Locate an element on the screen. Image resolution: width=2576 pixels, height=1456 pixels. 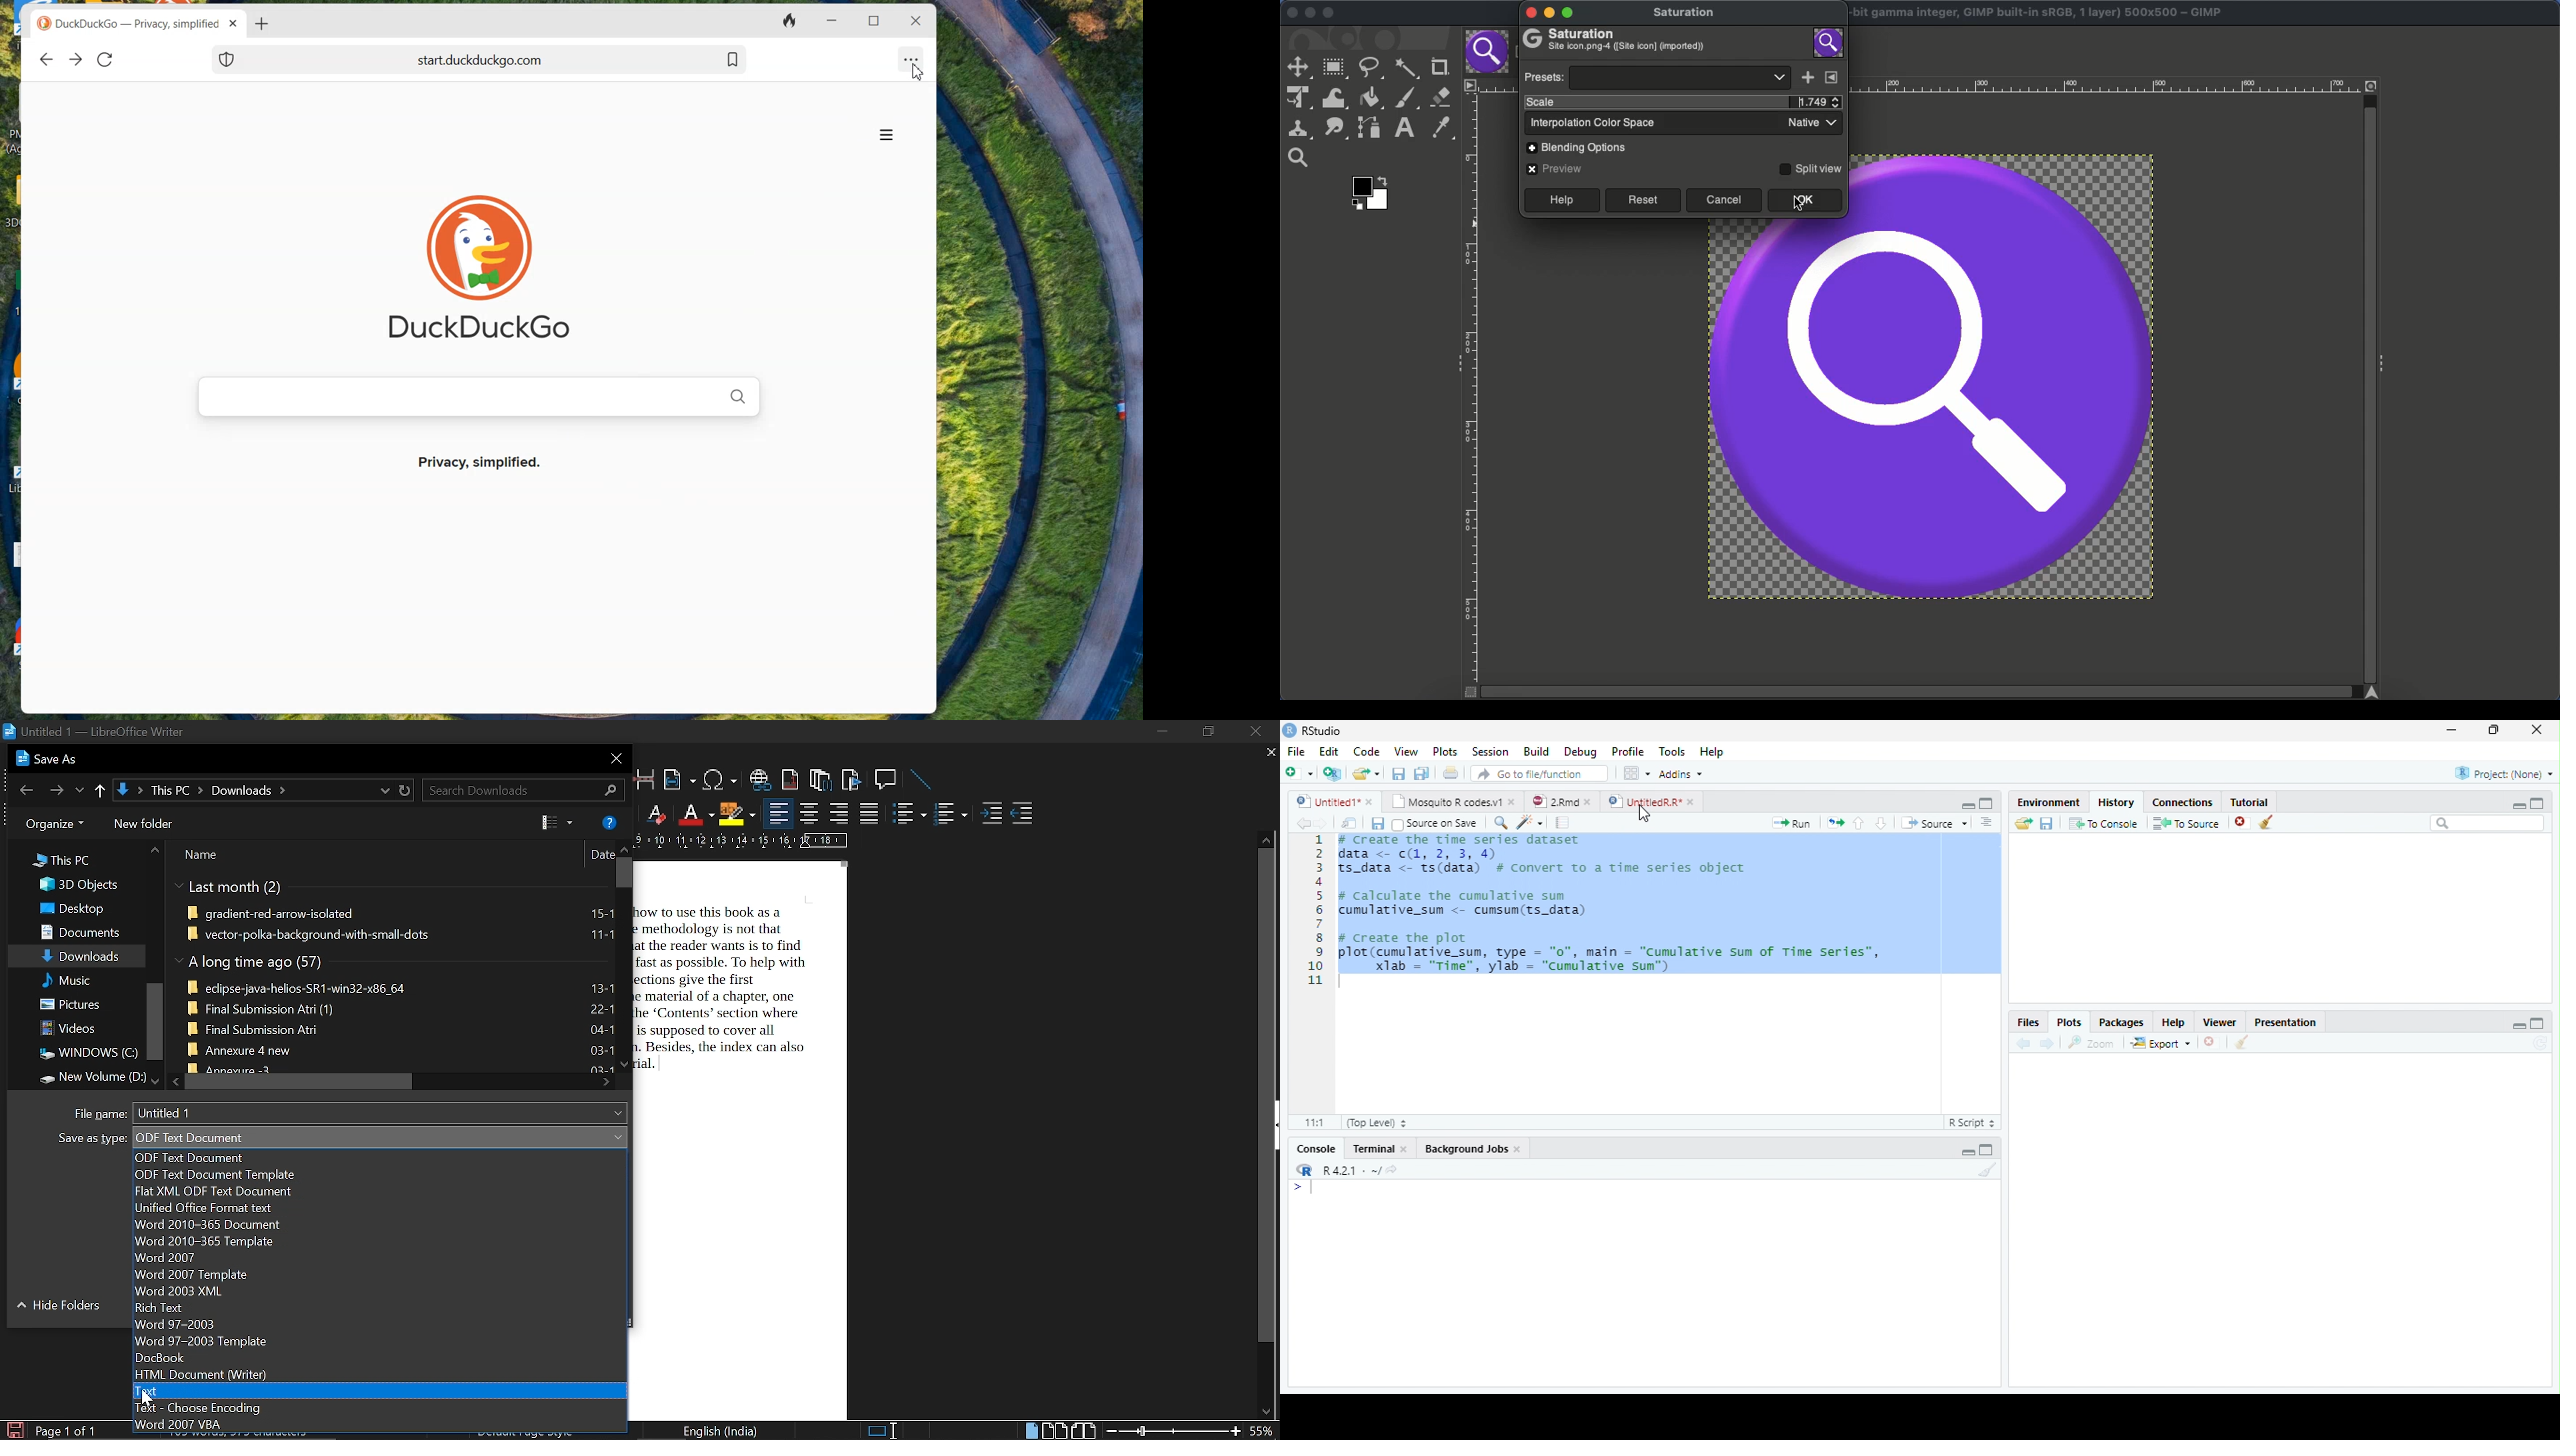
Saturation is located at coordinates (1687, 14).